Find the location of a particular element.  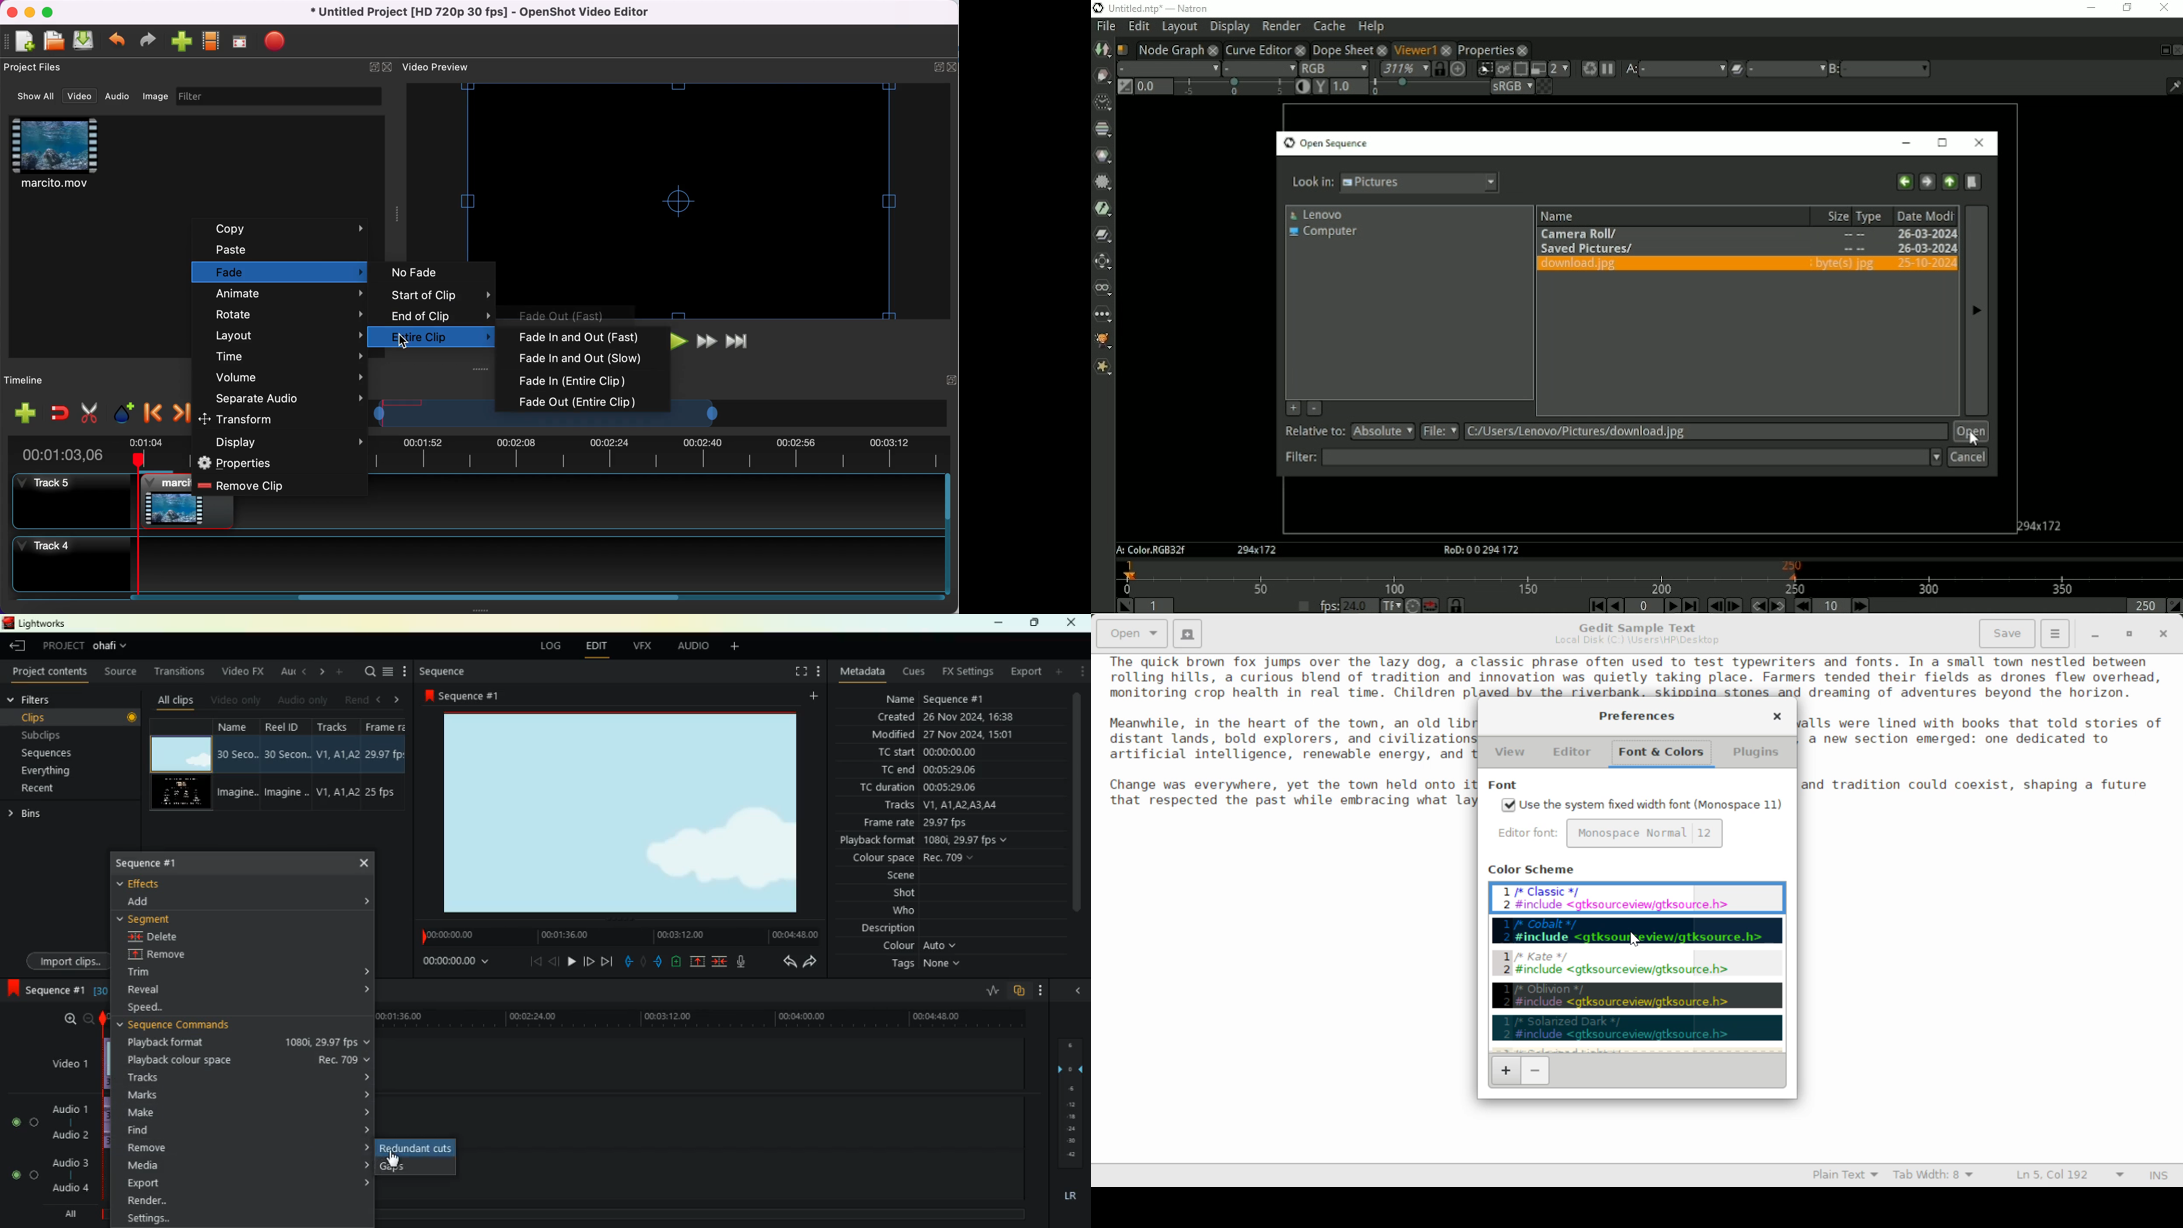

make is located at coordinates (247, 1114).